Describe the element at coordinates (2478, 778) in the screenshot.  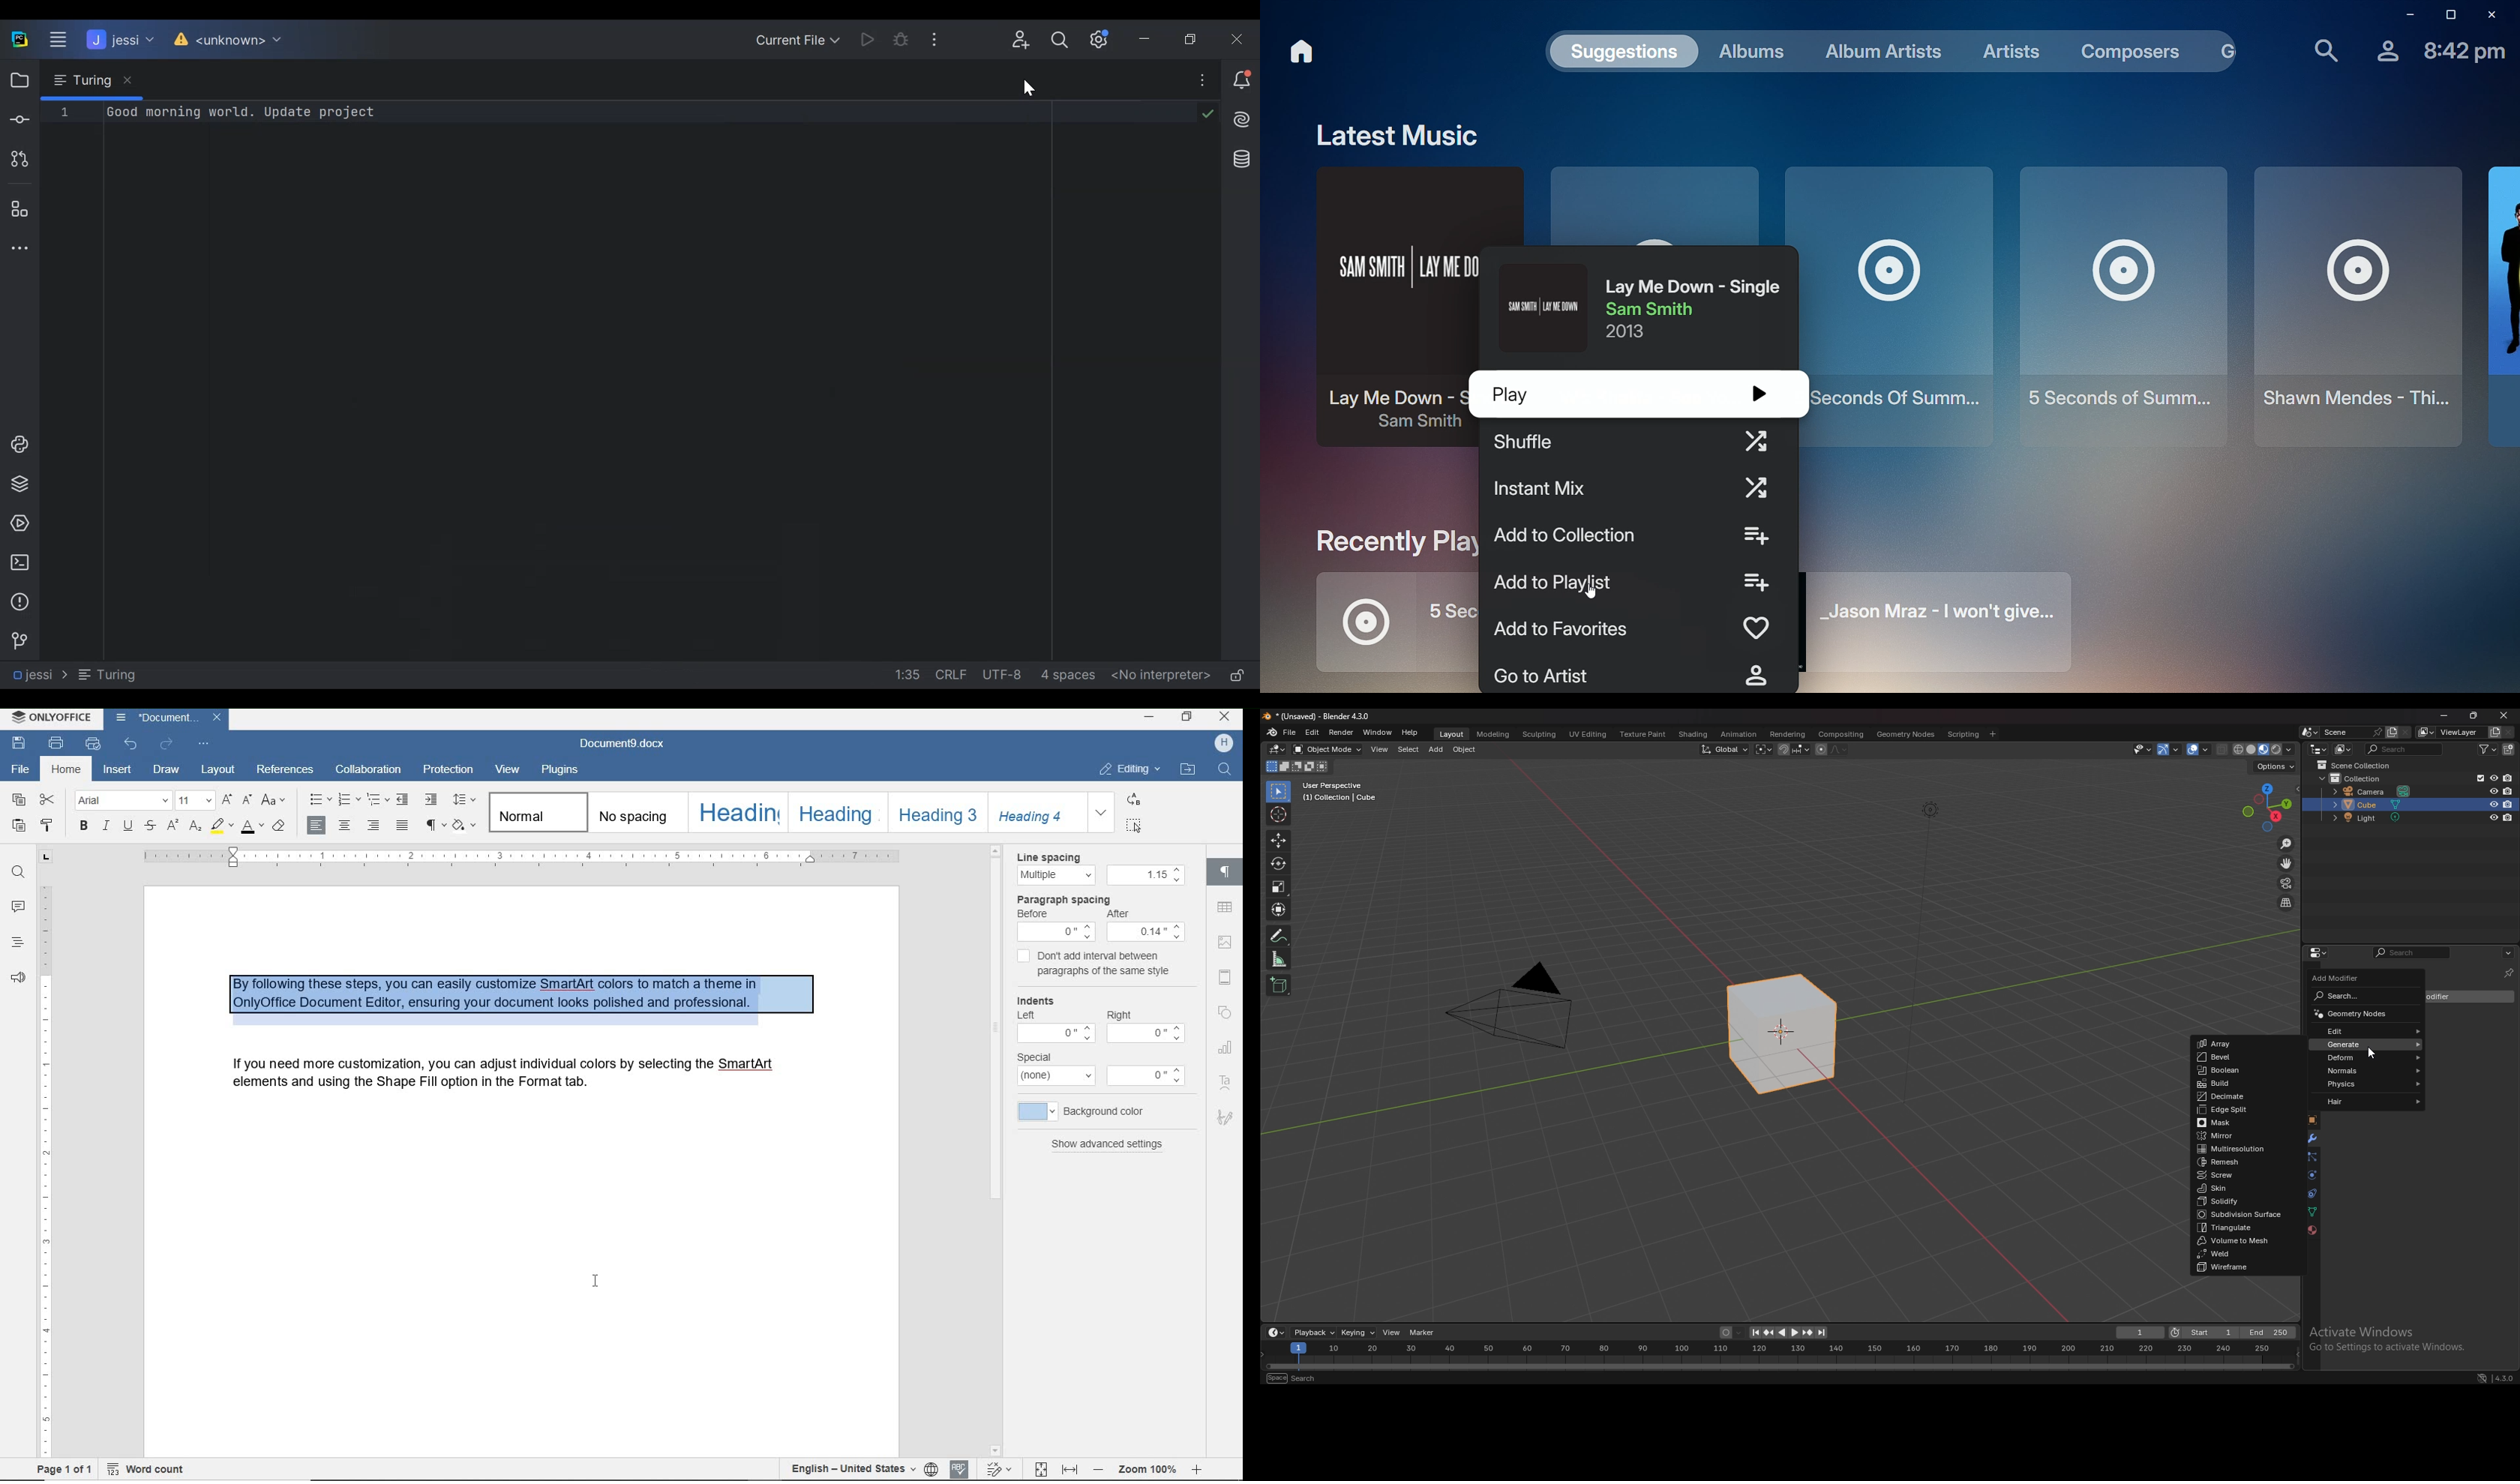
I see `exclude from view layer` at that location.